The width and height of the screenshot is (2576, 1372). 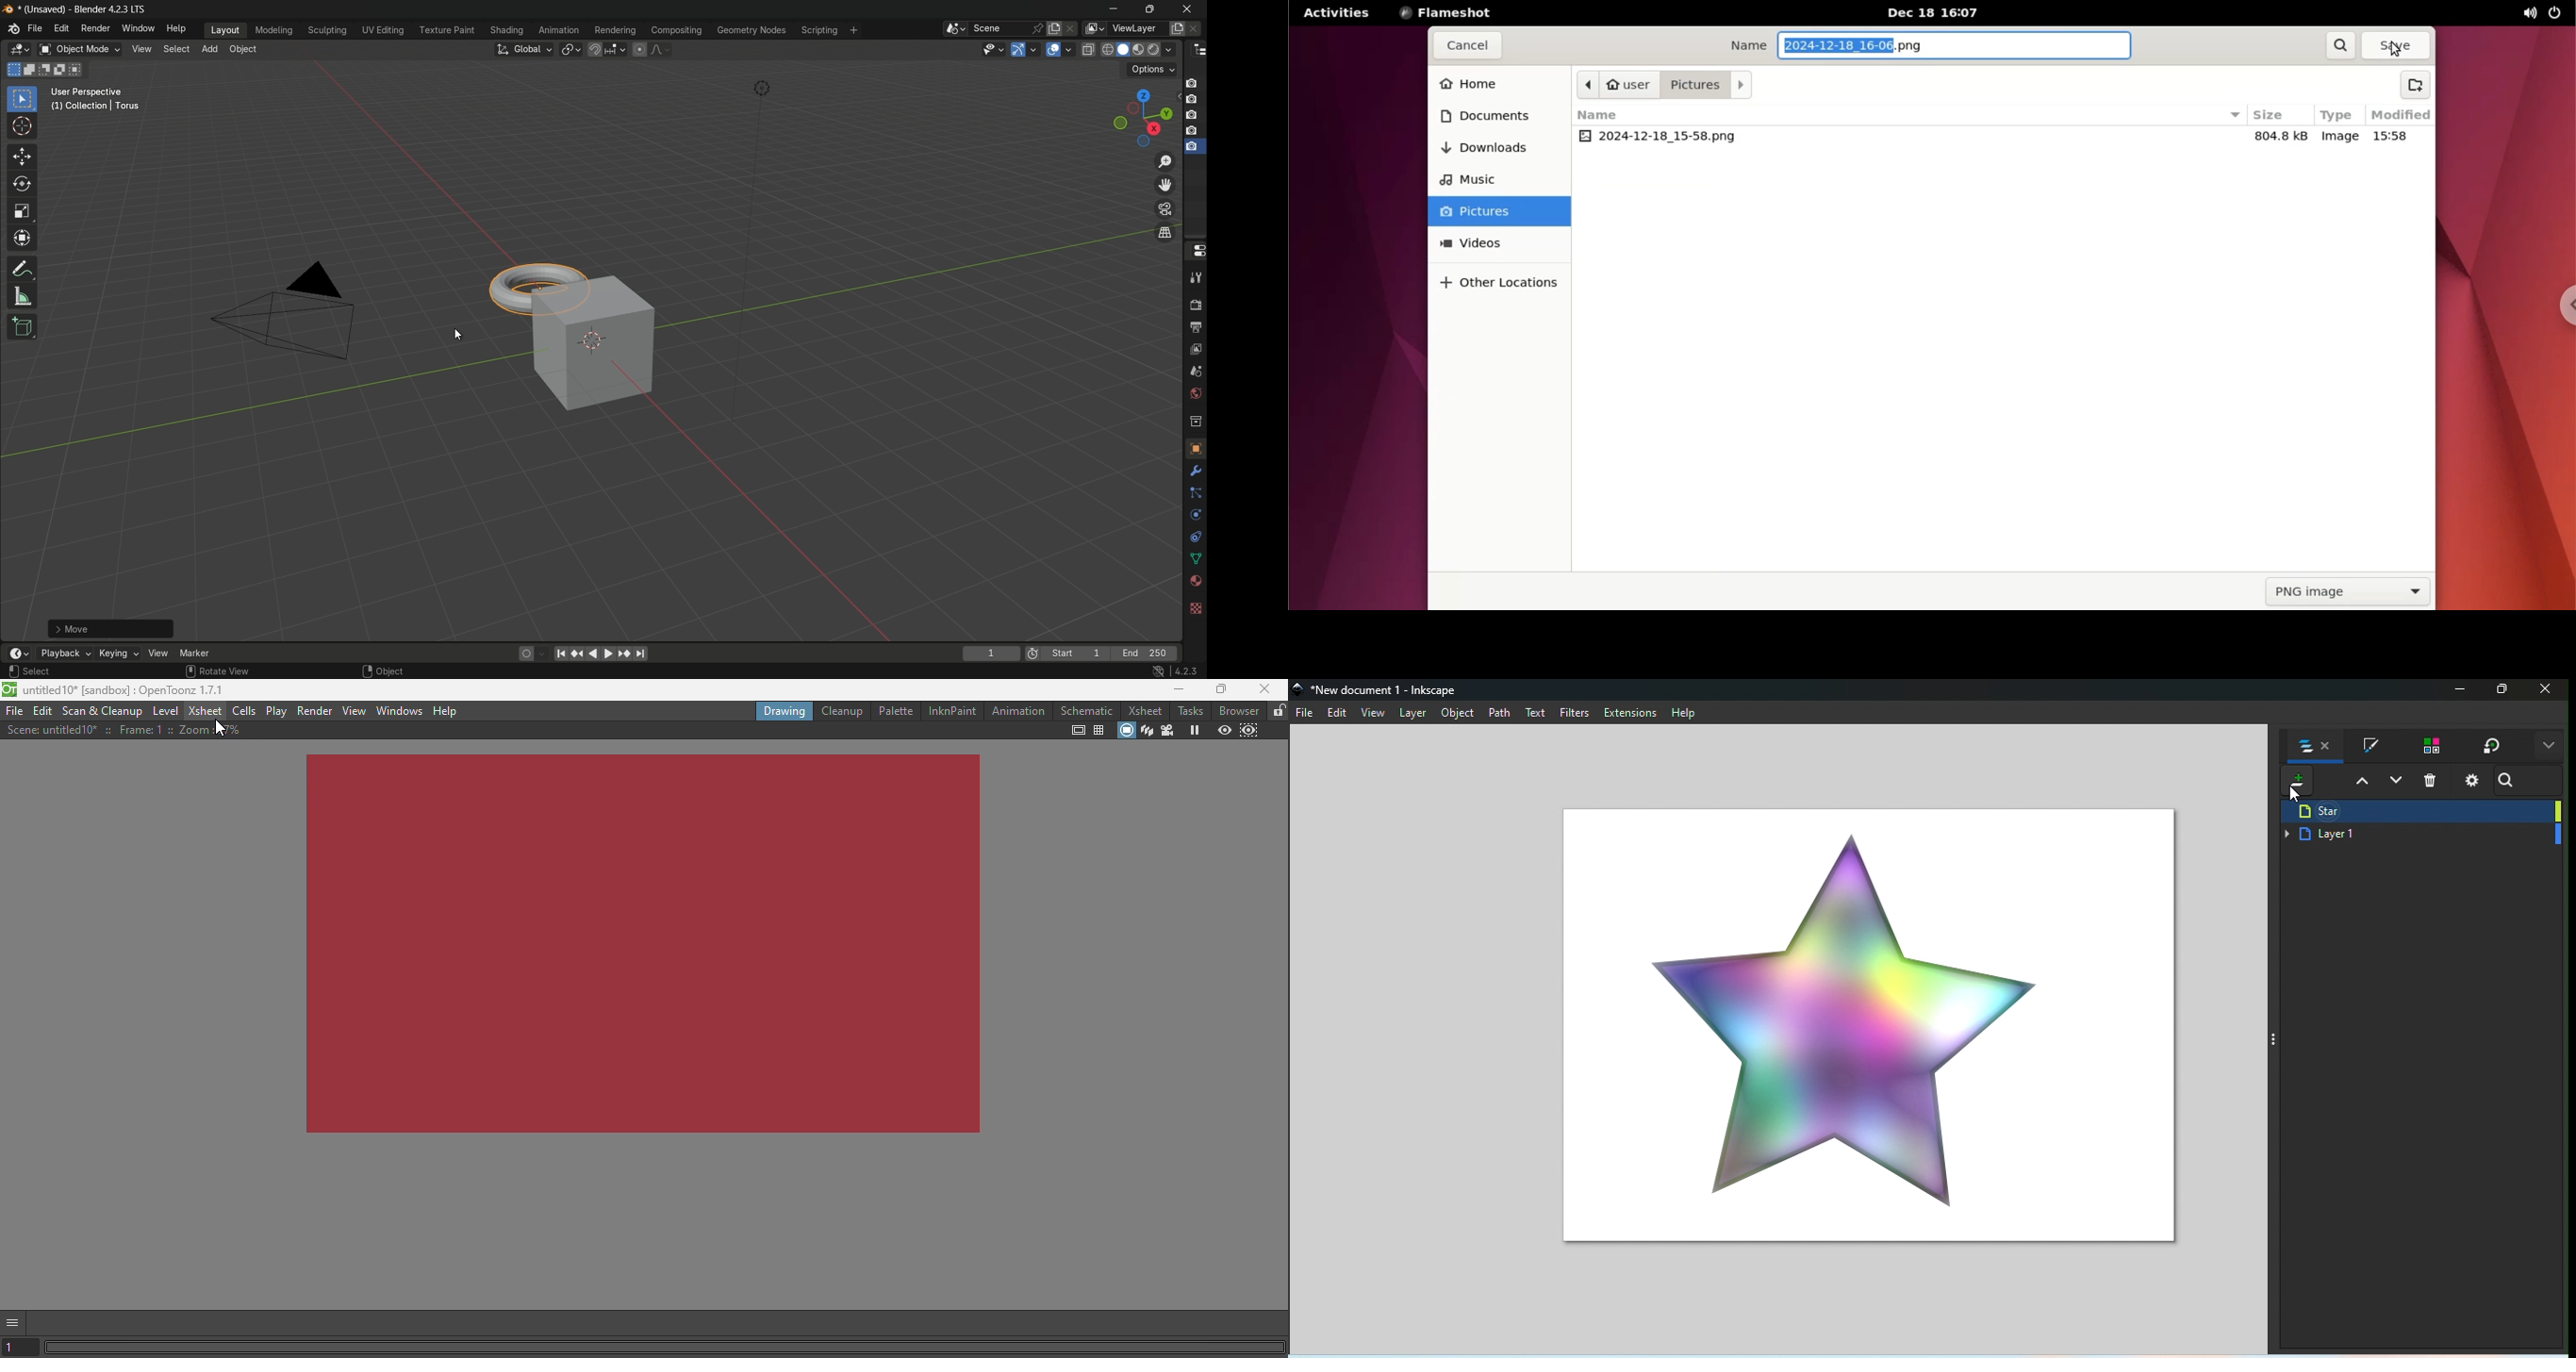 What do you see at coordinates (1186, 671) in the screenshot?
I see `4.2.3` at bounding box center [1186, 671].